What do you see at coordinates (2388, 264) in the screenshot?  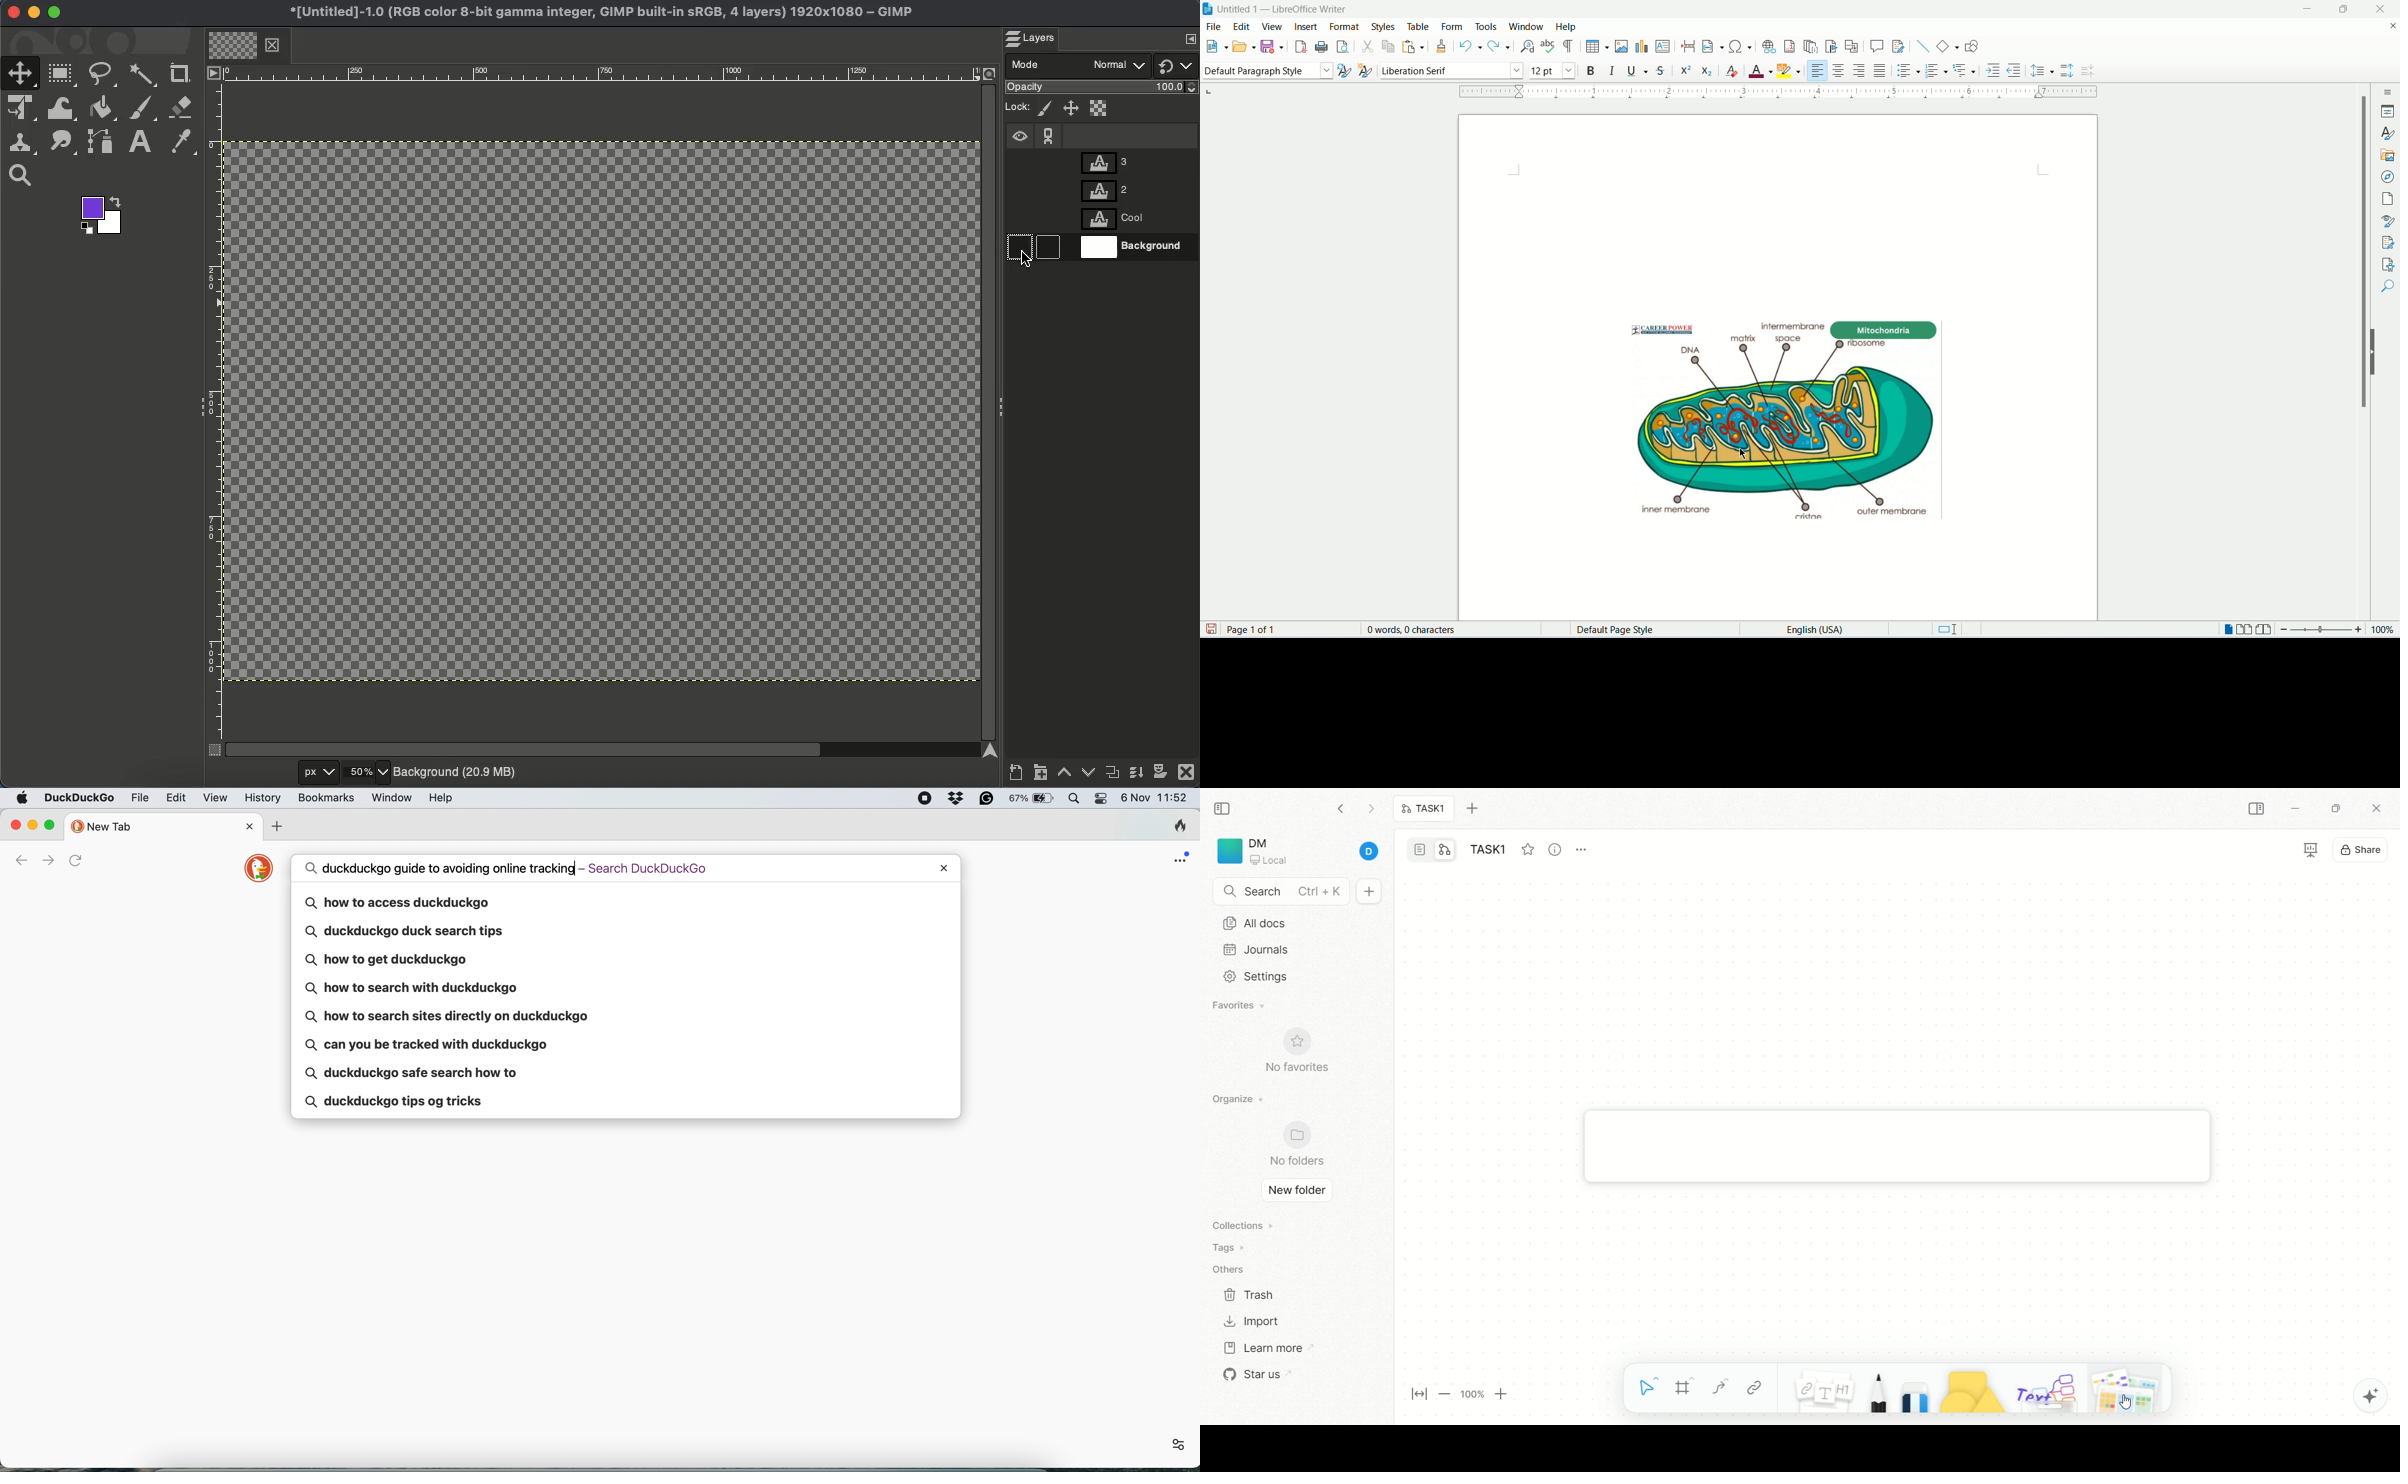 I see `accessibility check` at bounding box center [2388, 264].